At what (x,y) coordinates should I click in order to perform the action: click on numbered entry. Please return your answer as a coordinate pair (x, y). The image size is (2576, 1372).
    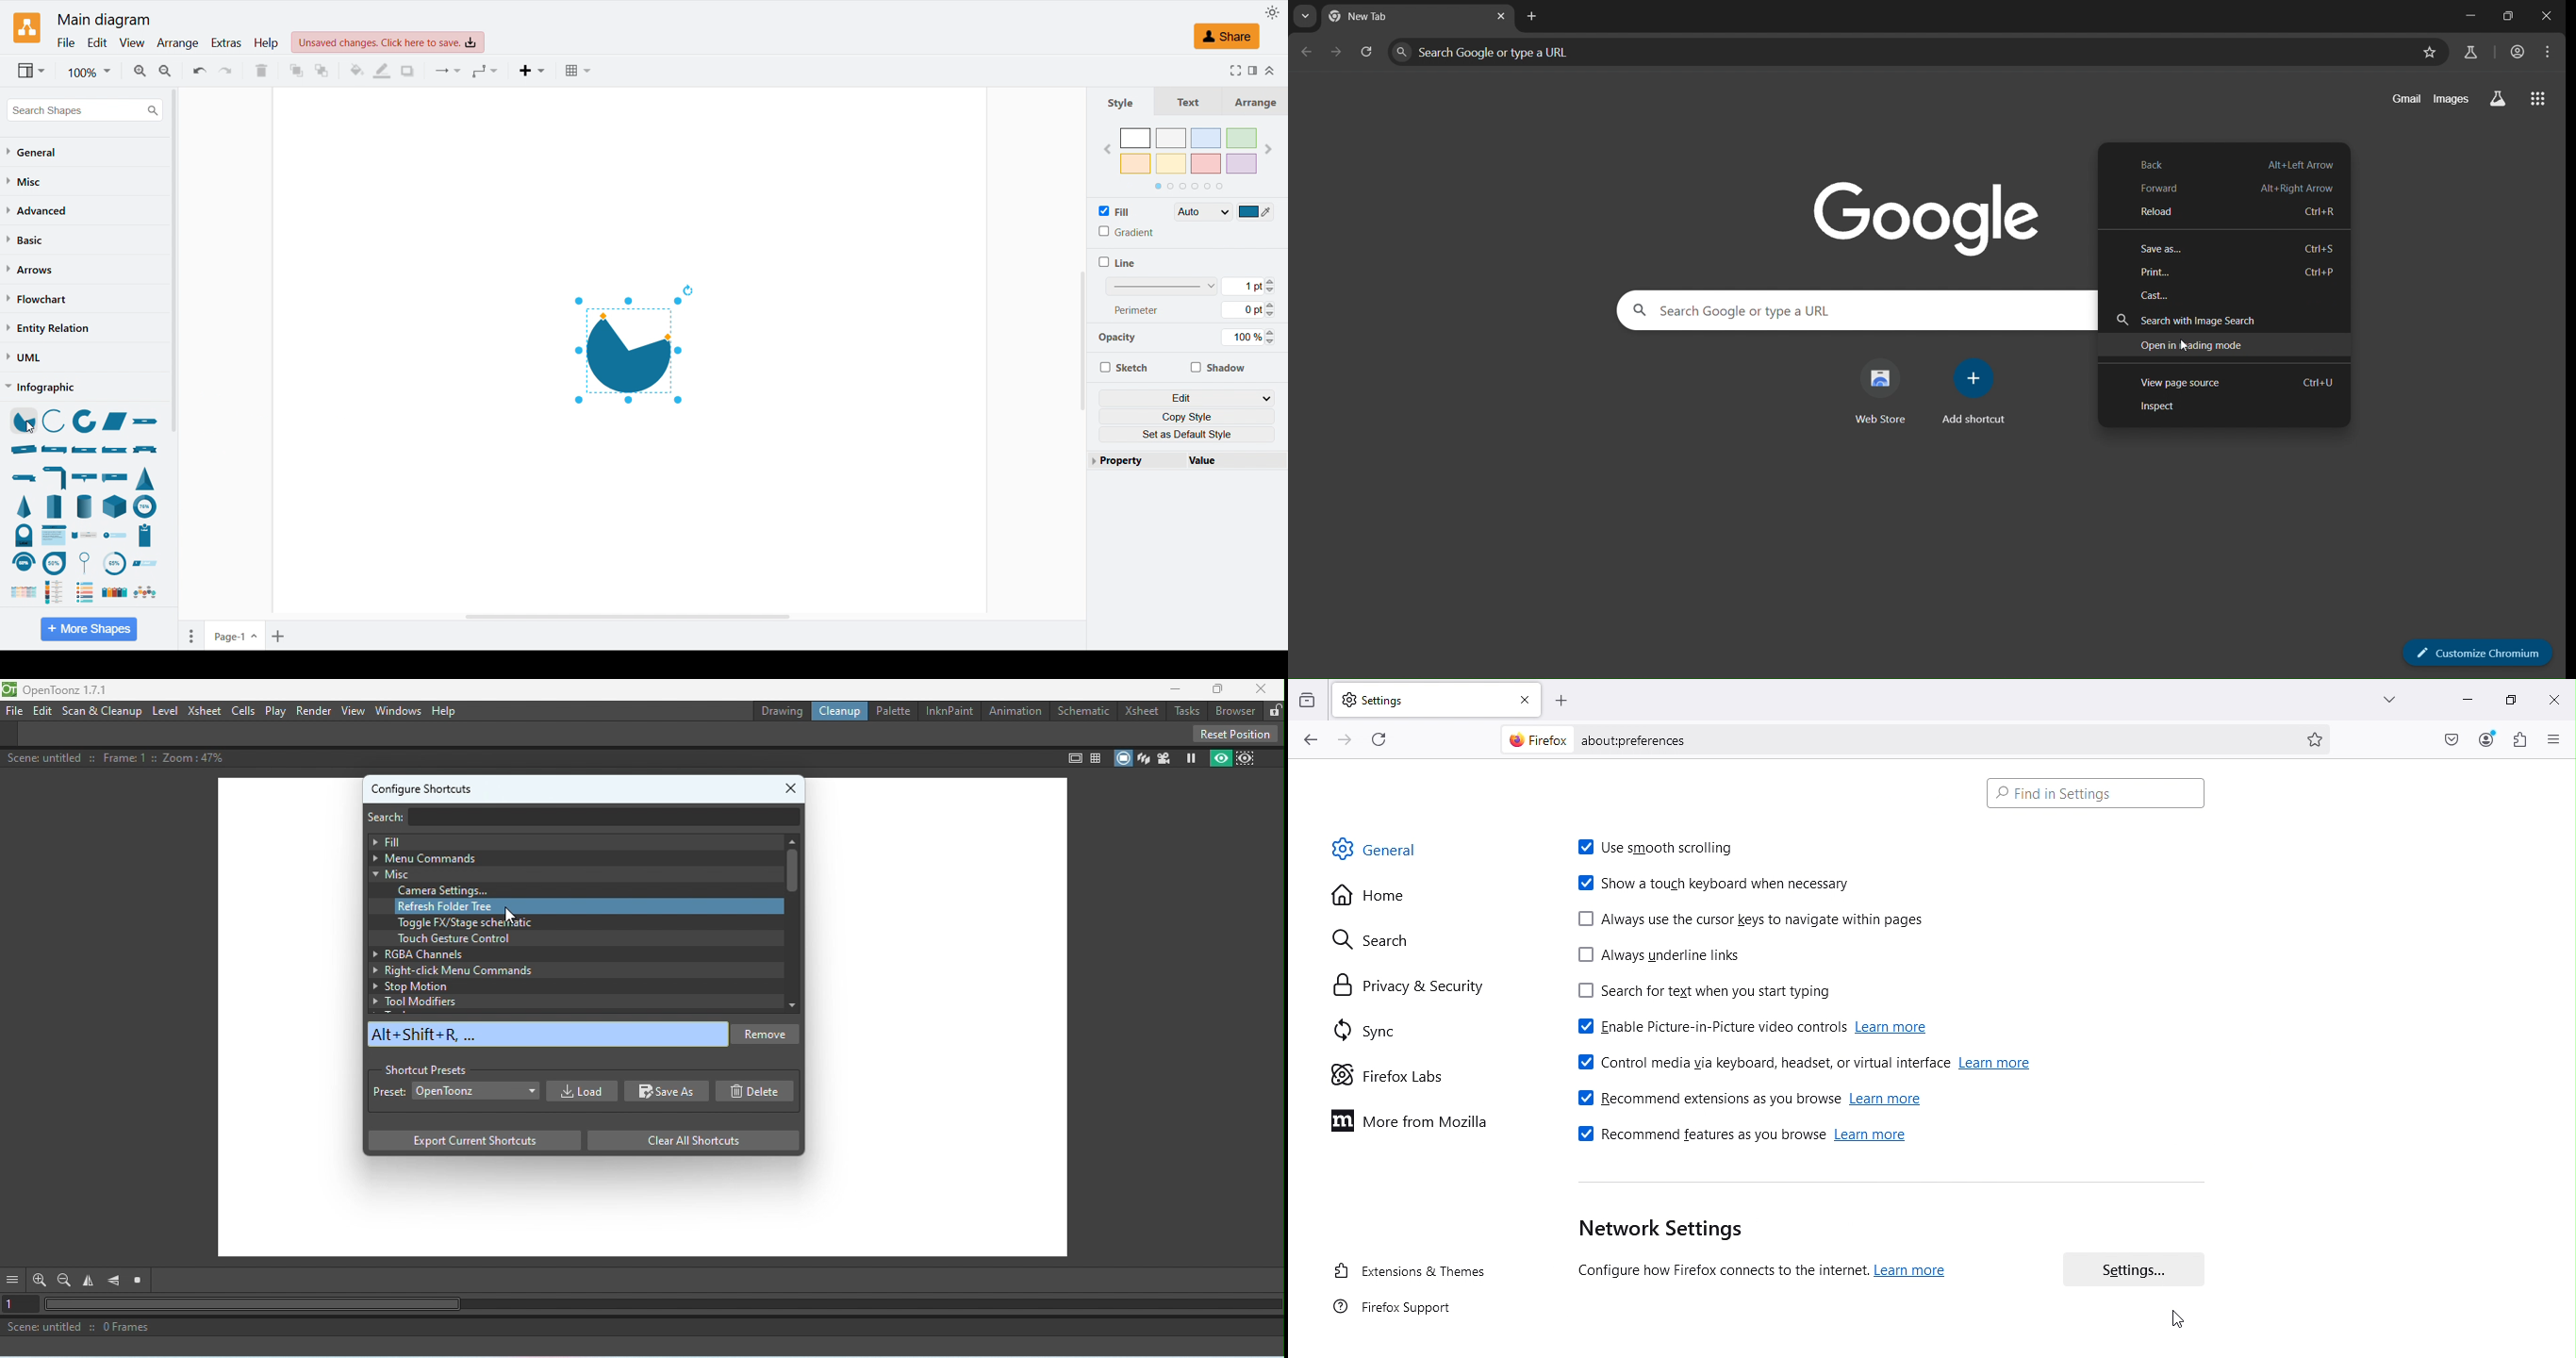
    Looking at the image, I should click on (116, 534).